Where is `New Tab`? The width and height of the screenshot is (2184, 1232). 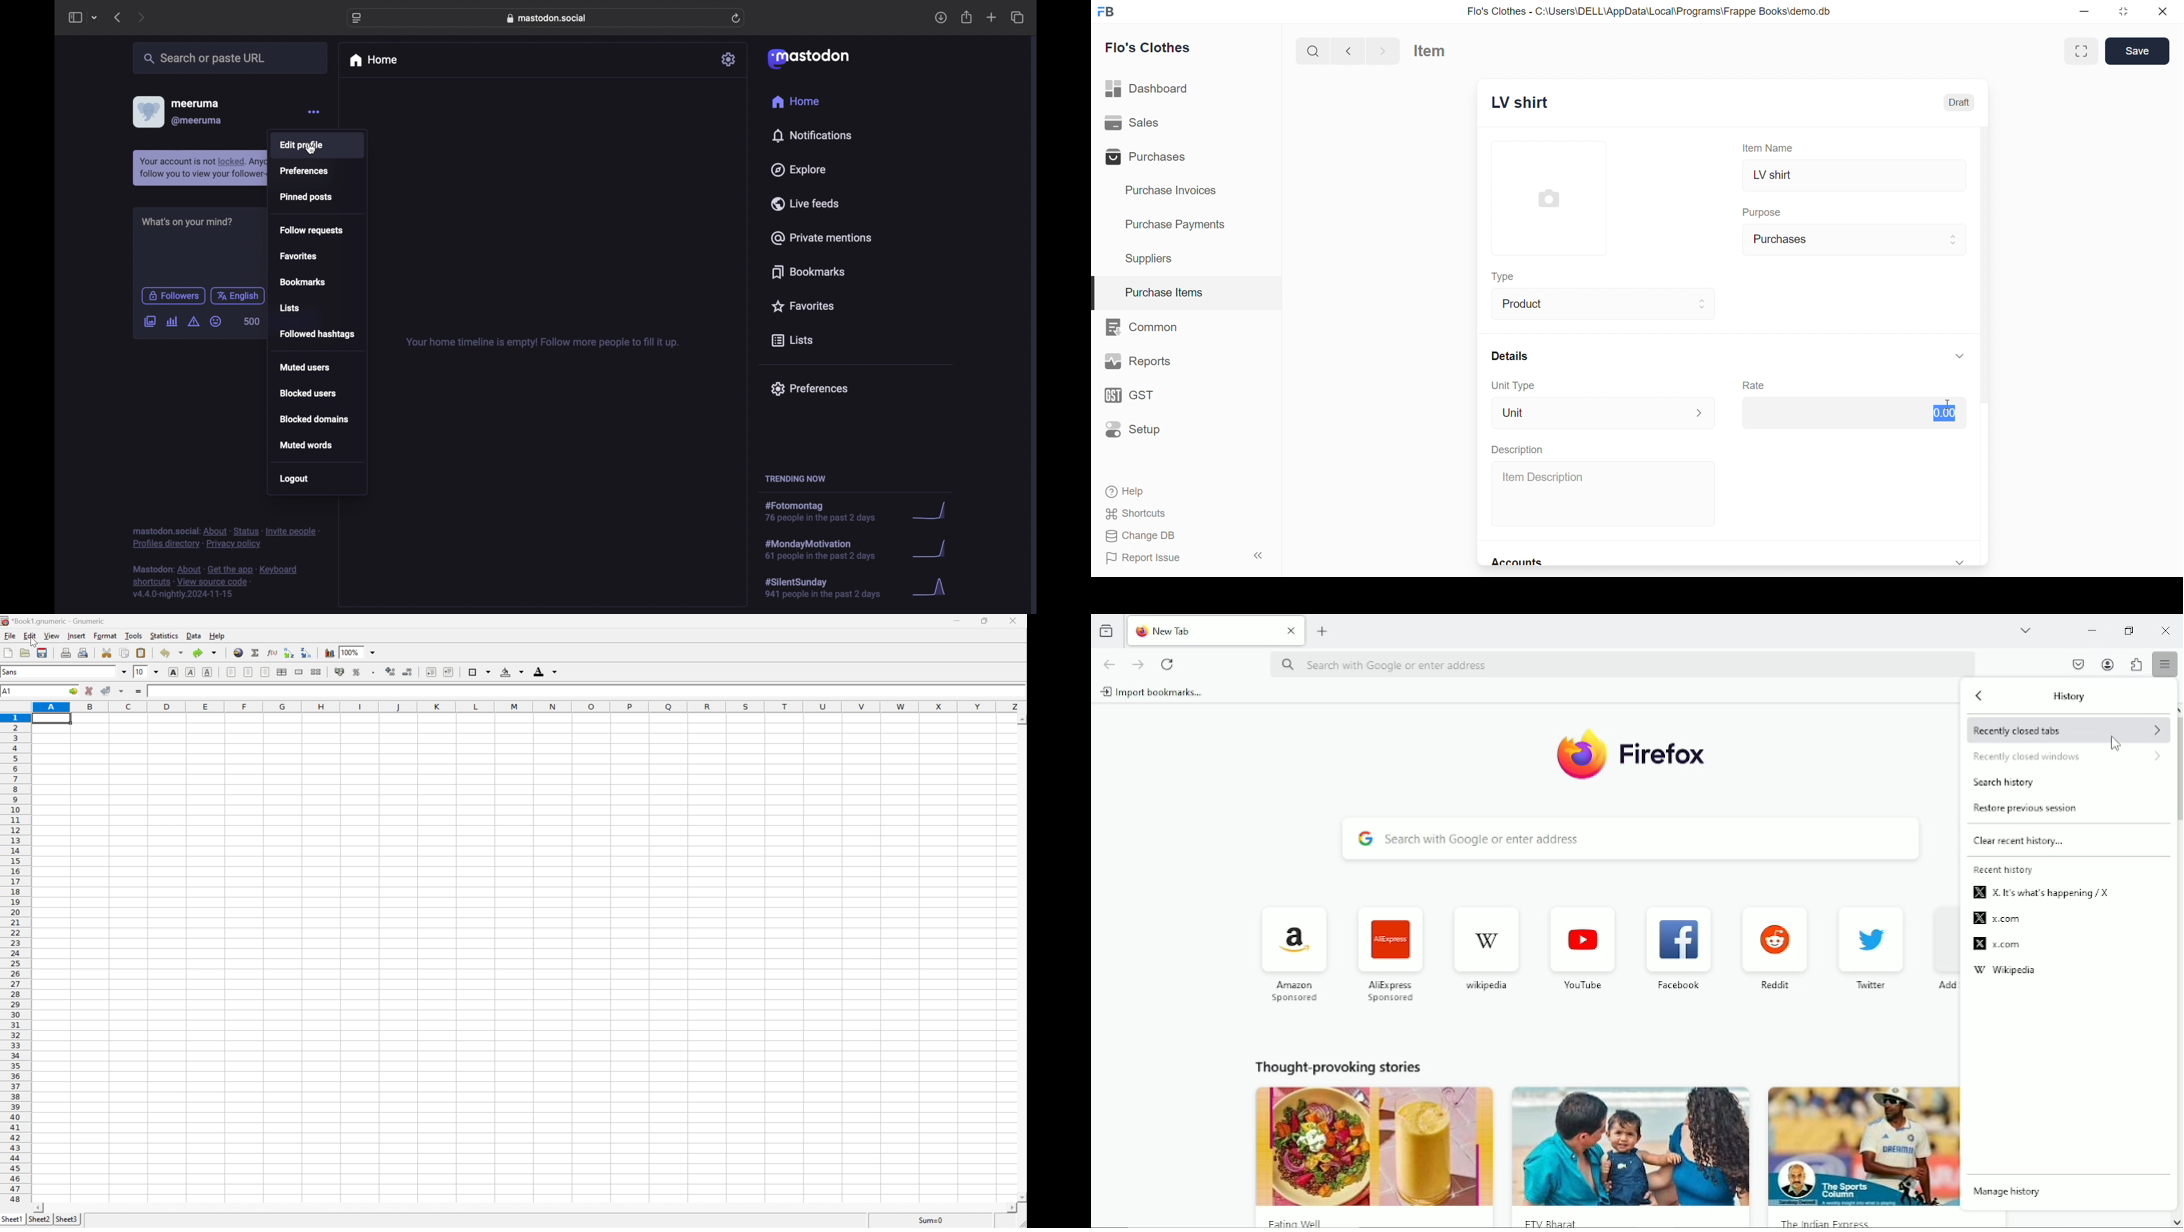 New Tab is located at coordinates (1204, 630).